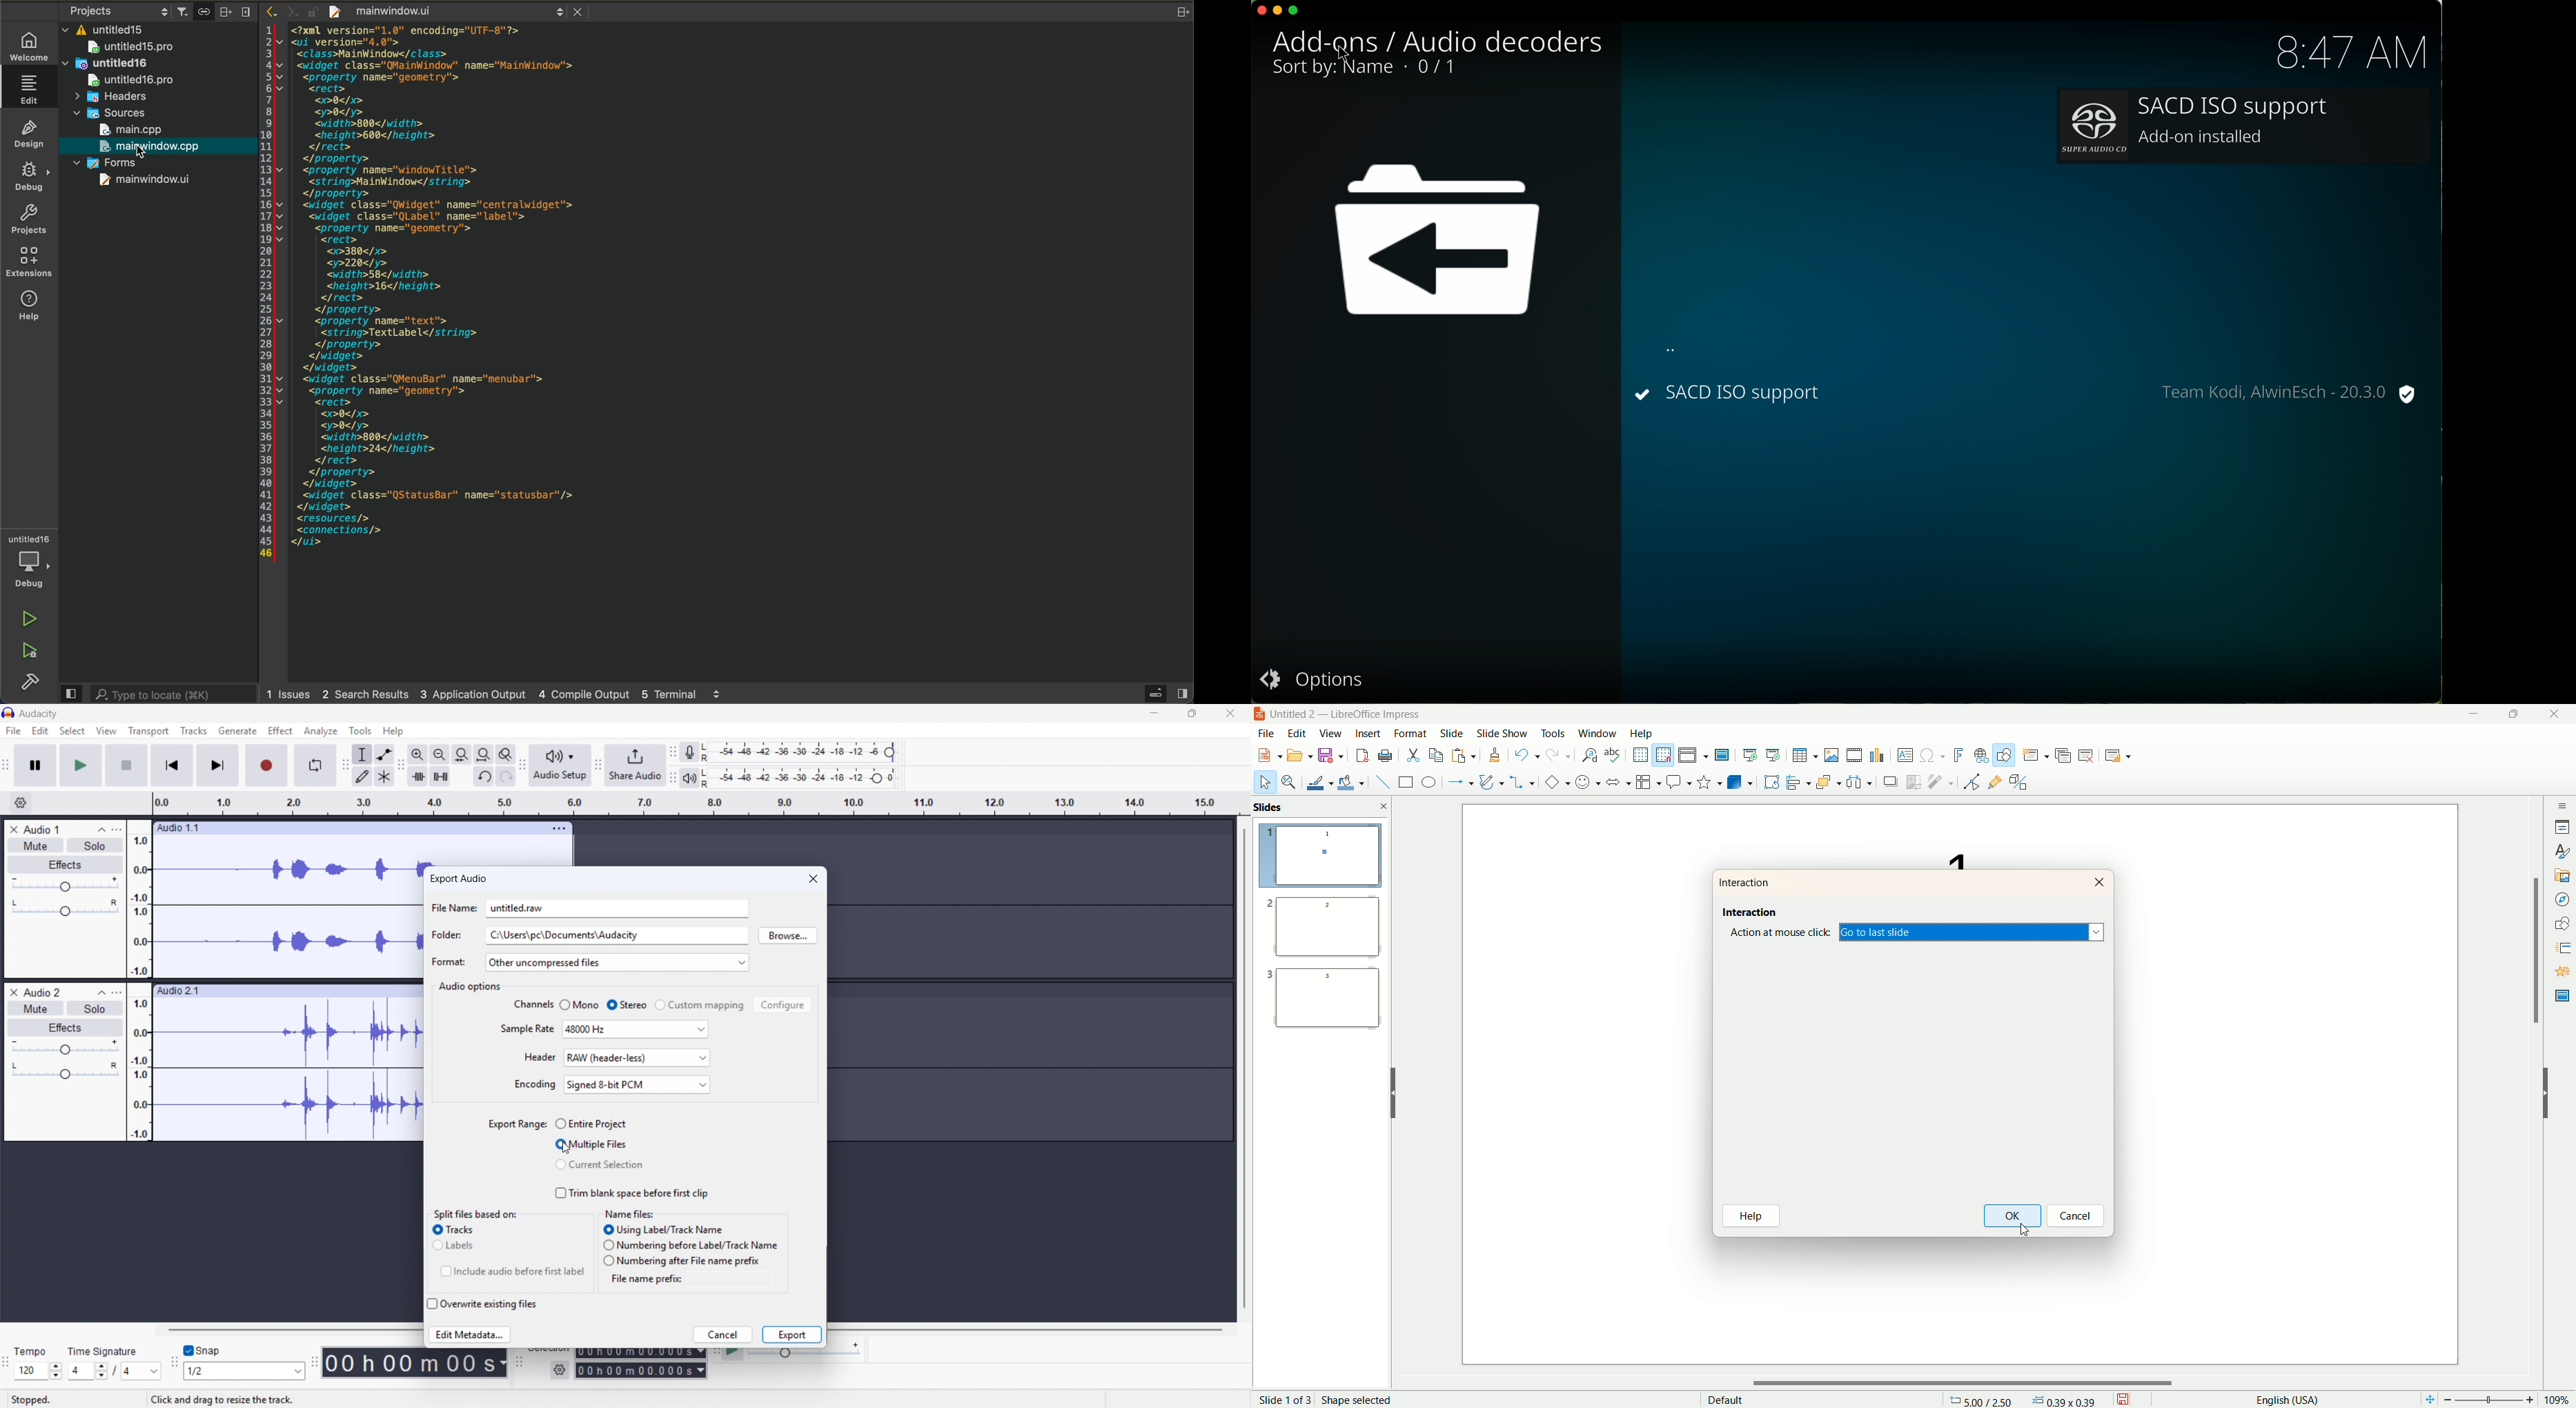  I want to click on curves and polygon, so click(1490, 781).